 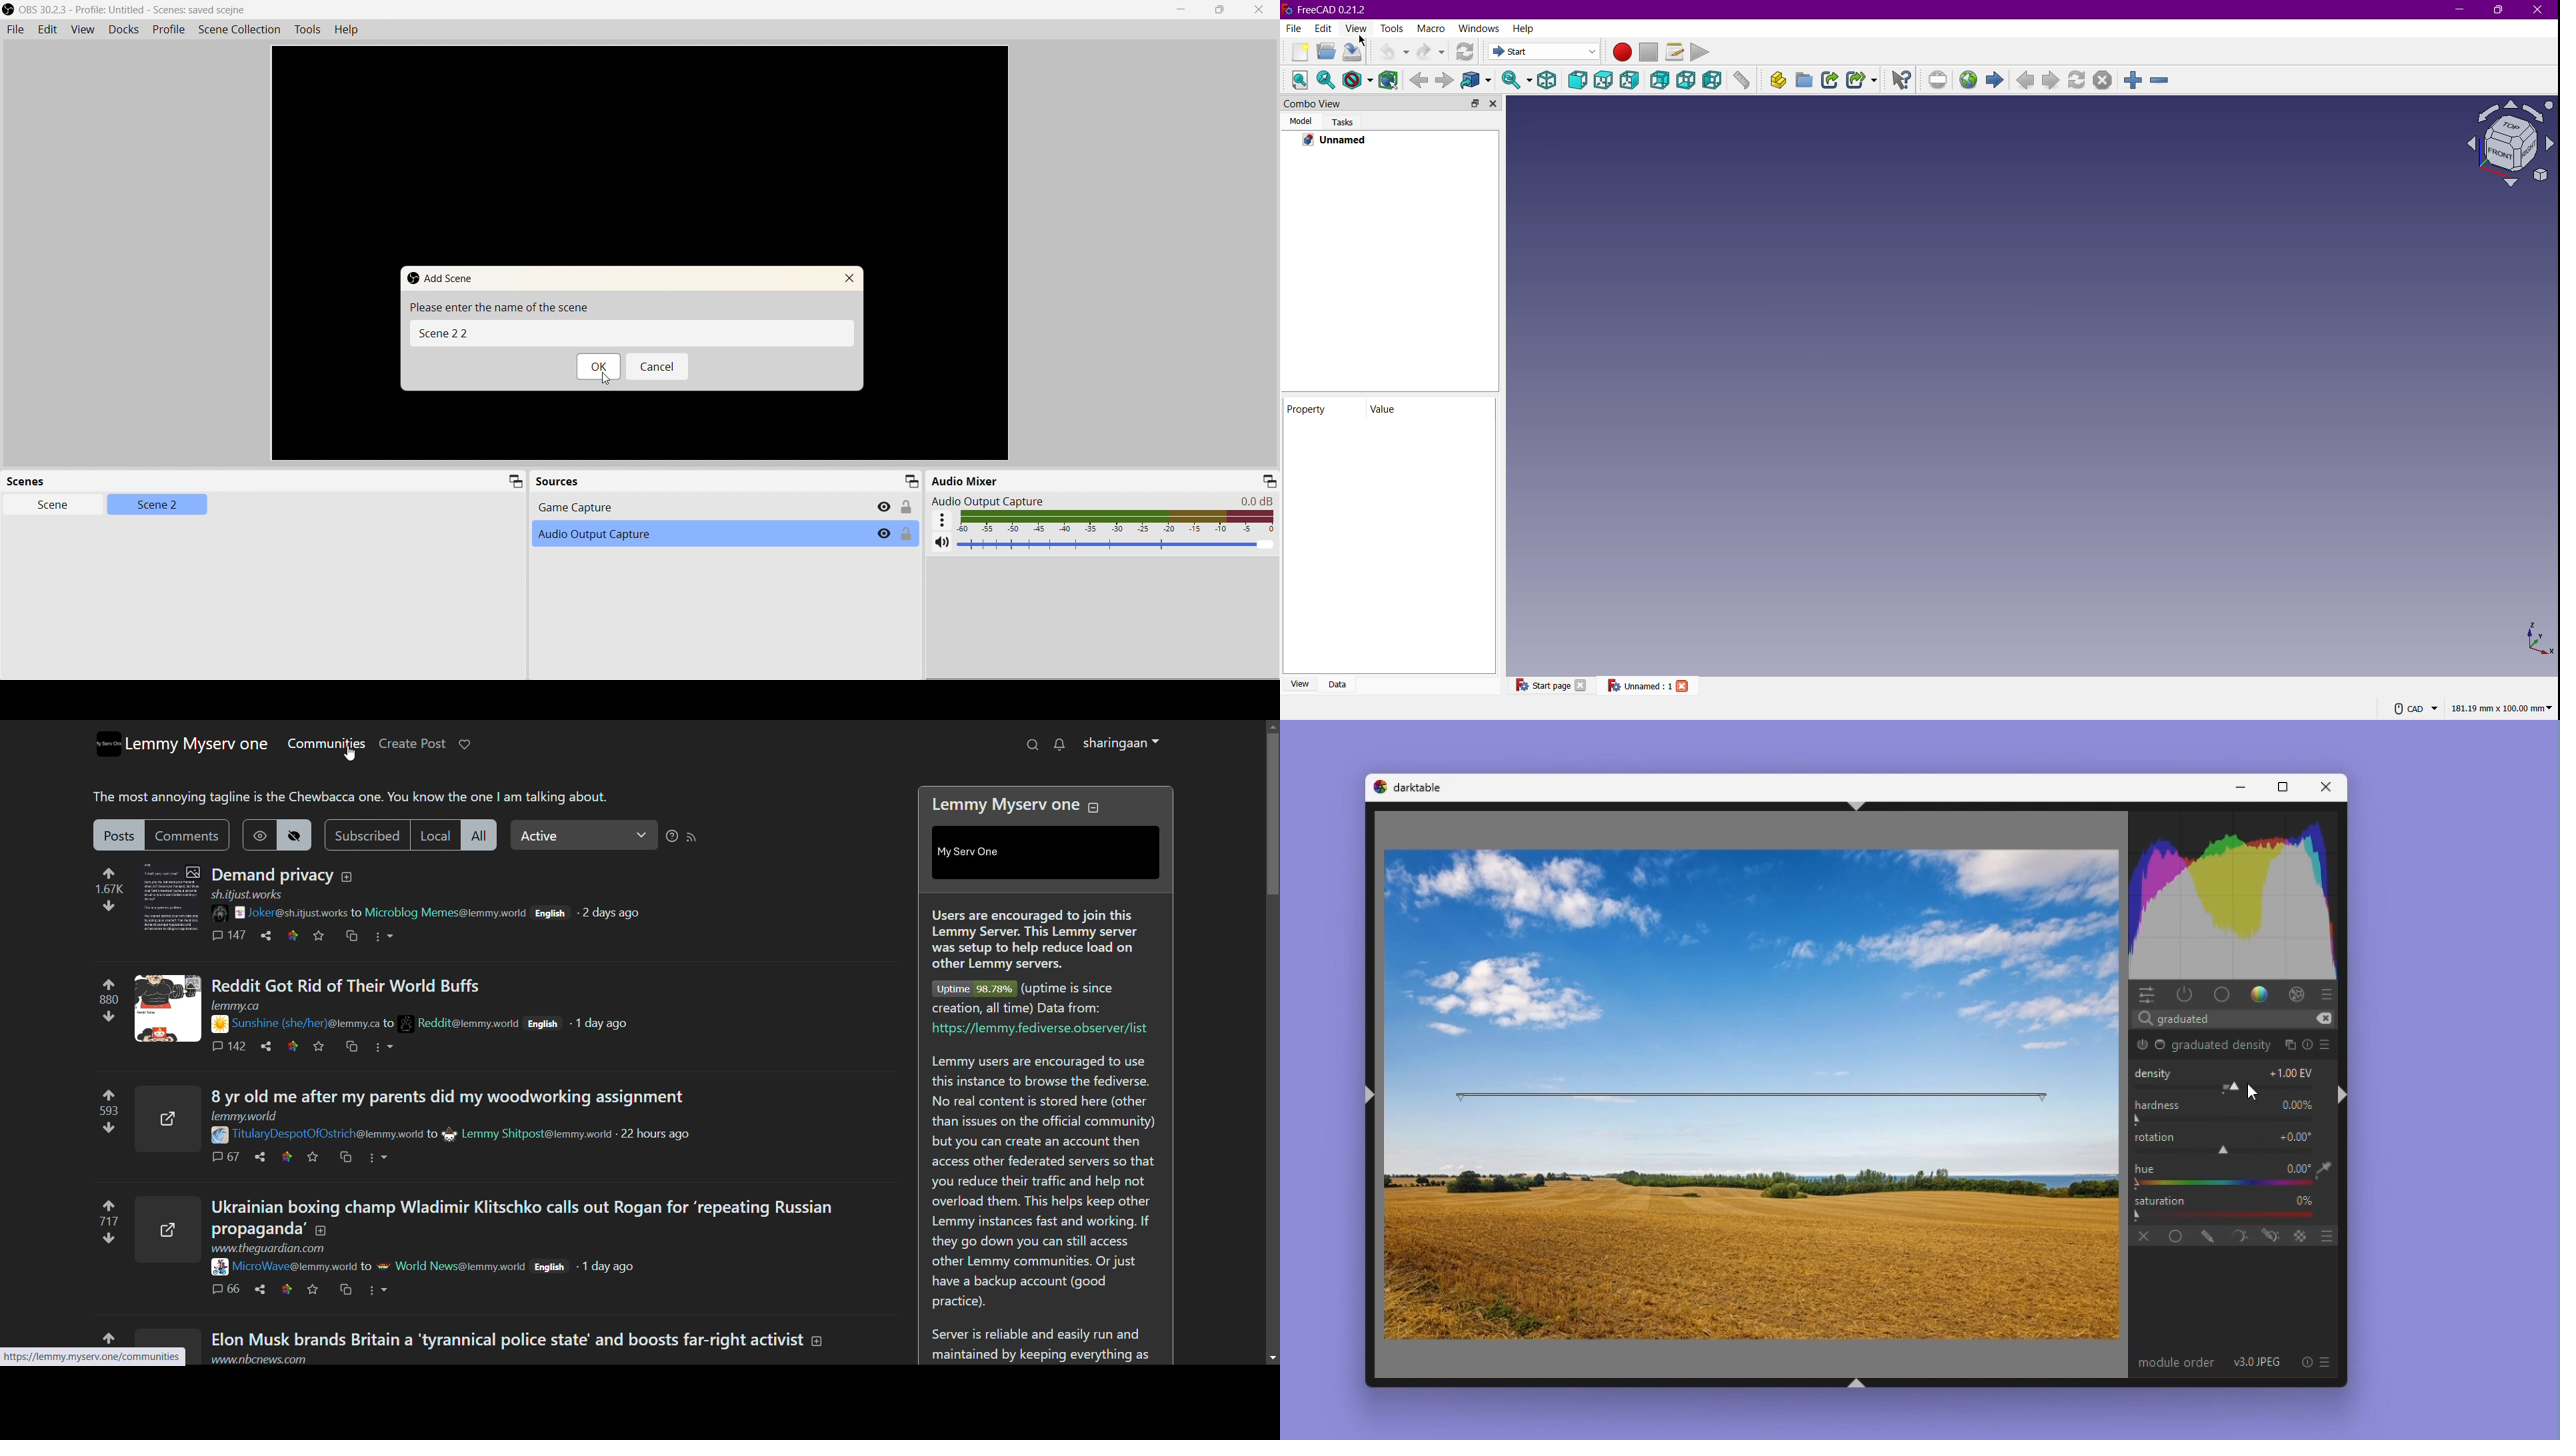 What do you see at coordinates (2229, 1087) in the screenshot?
I see `Module Parameter Adjustment Slider` at bounding box center [2229, 1087].